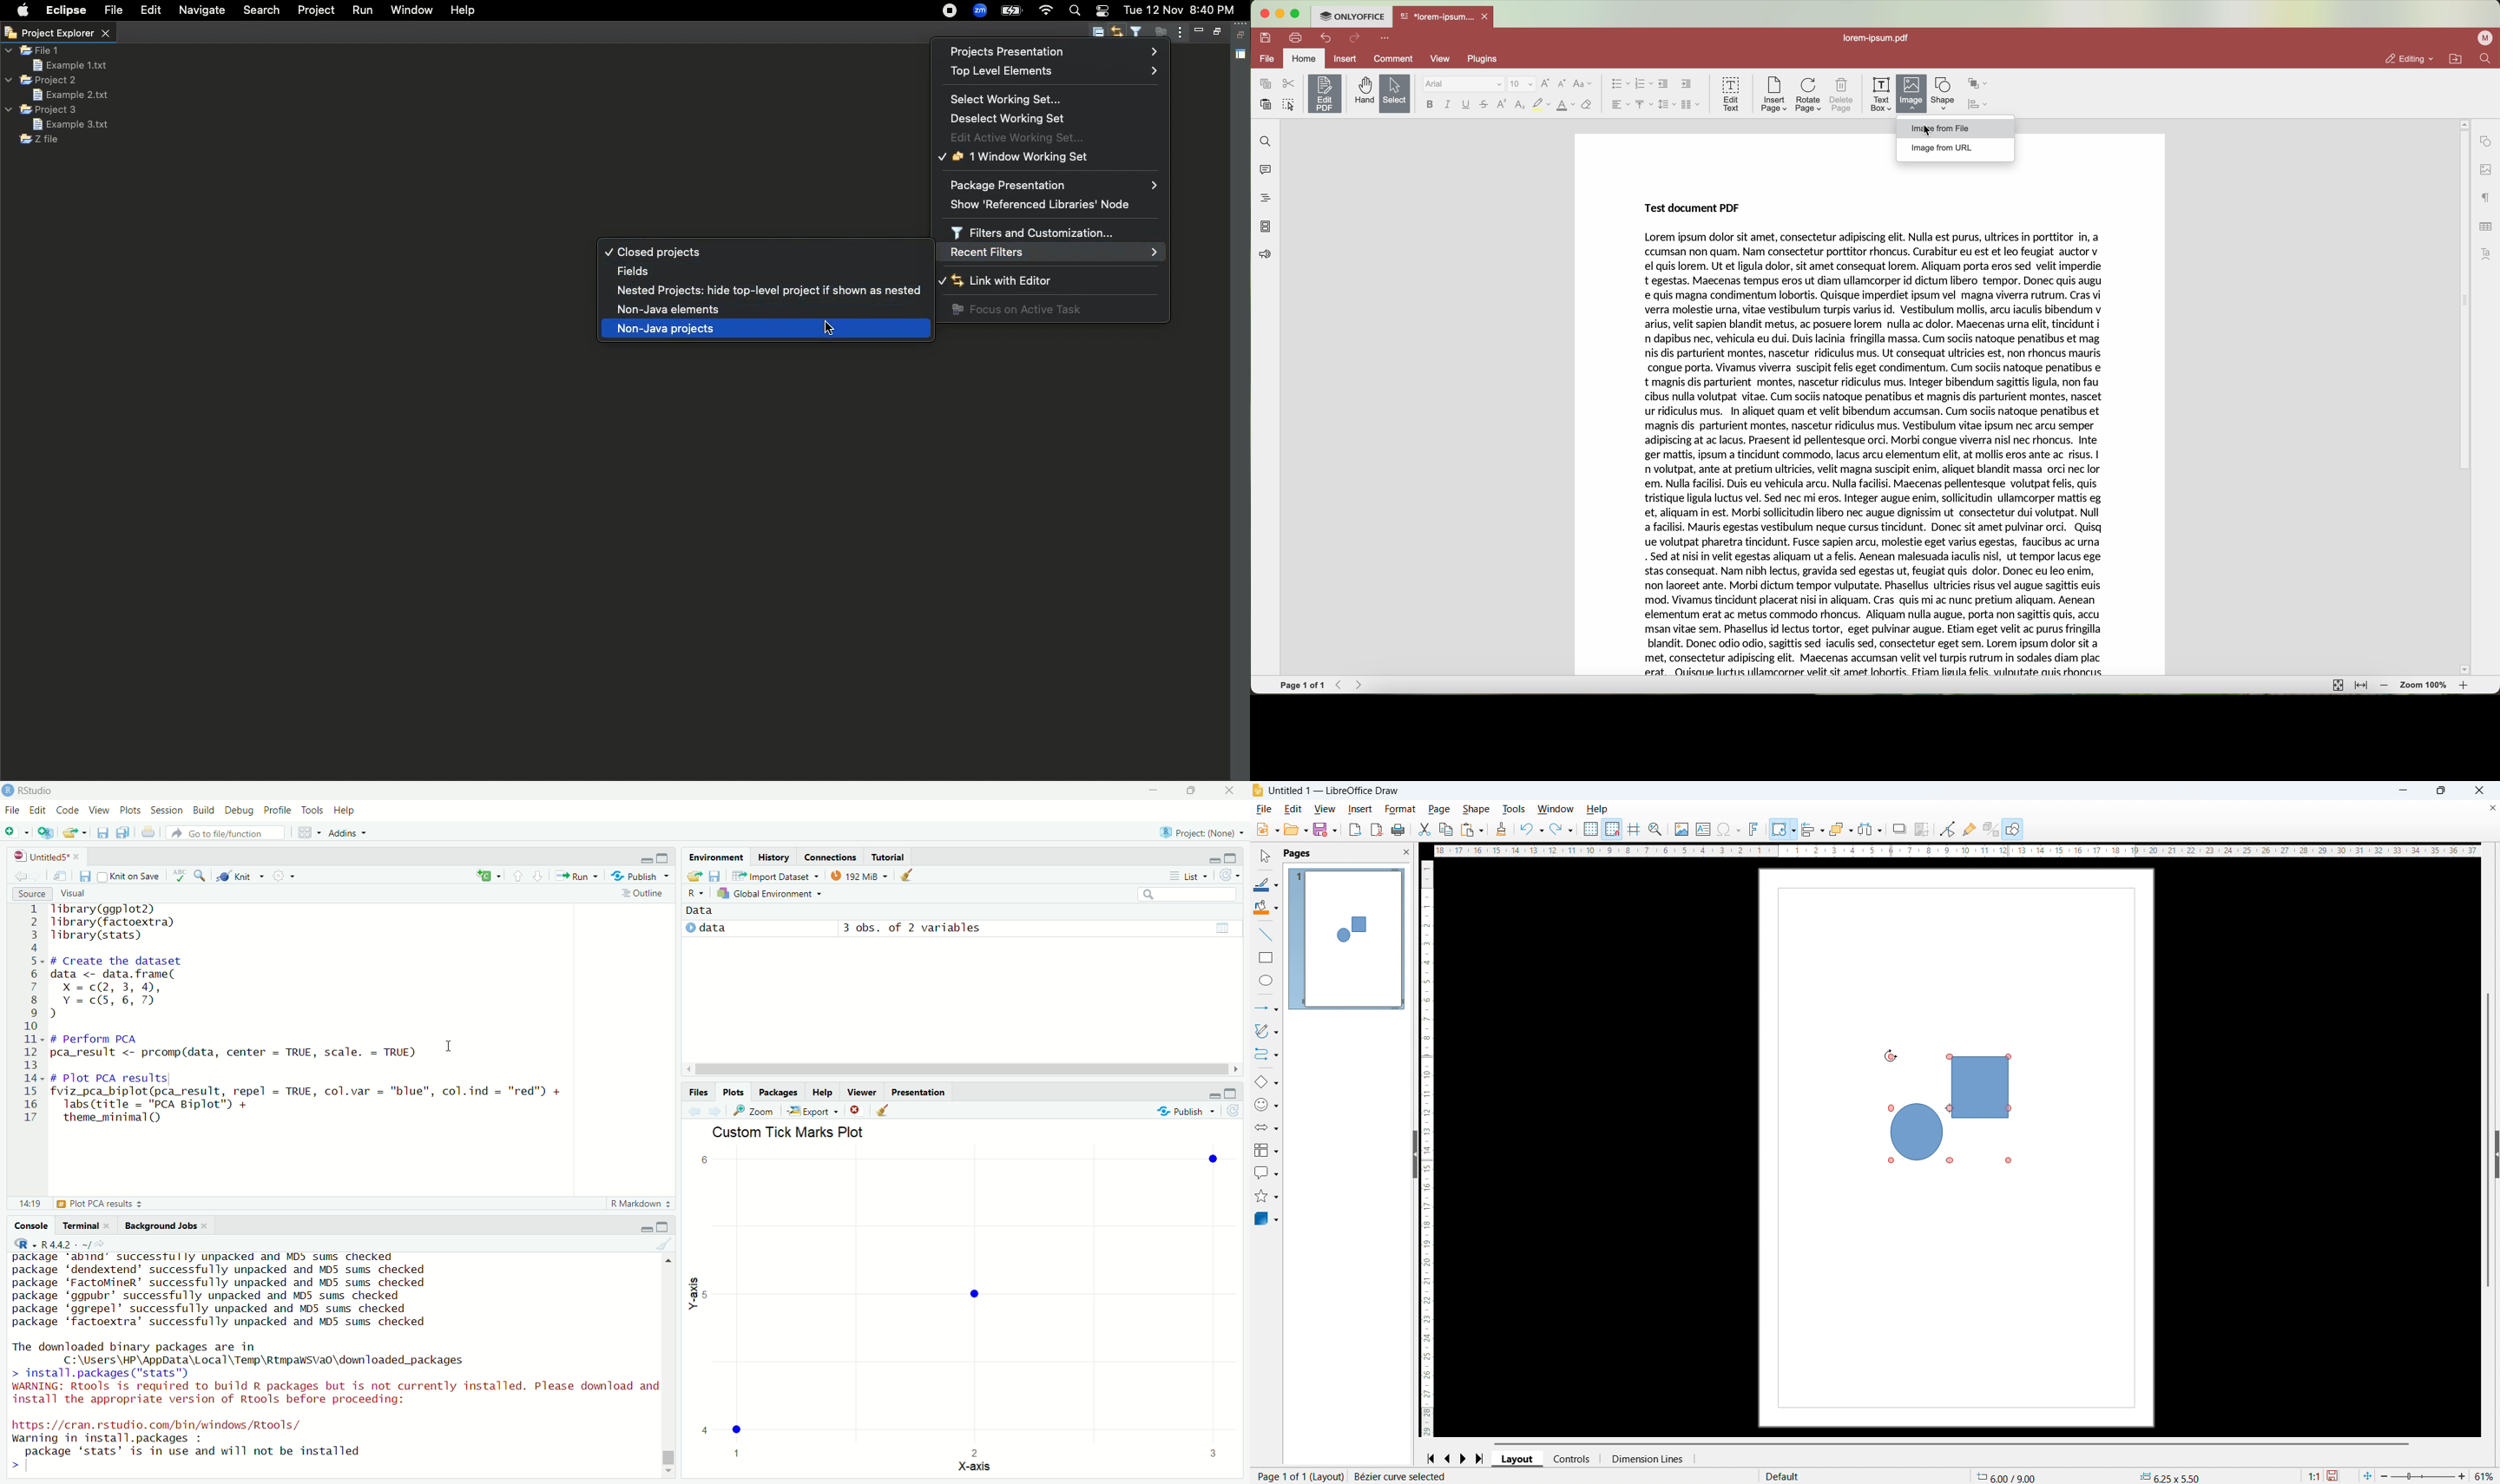  I want to click on custom tick marks plot, so click(966, 1302).